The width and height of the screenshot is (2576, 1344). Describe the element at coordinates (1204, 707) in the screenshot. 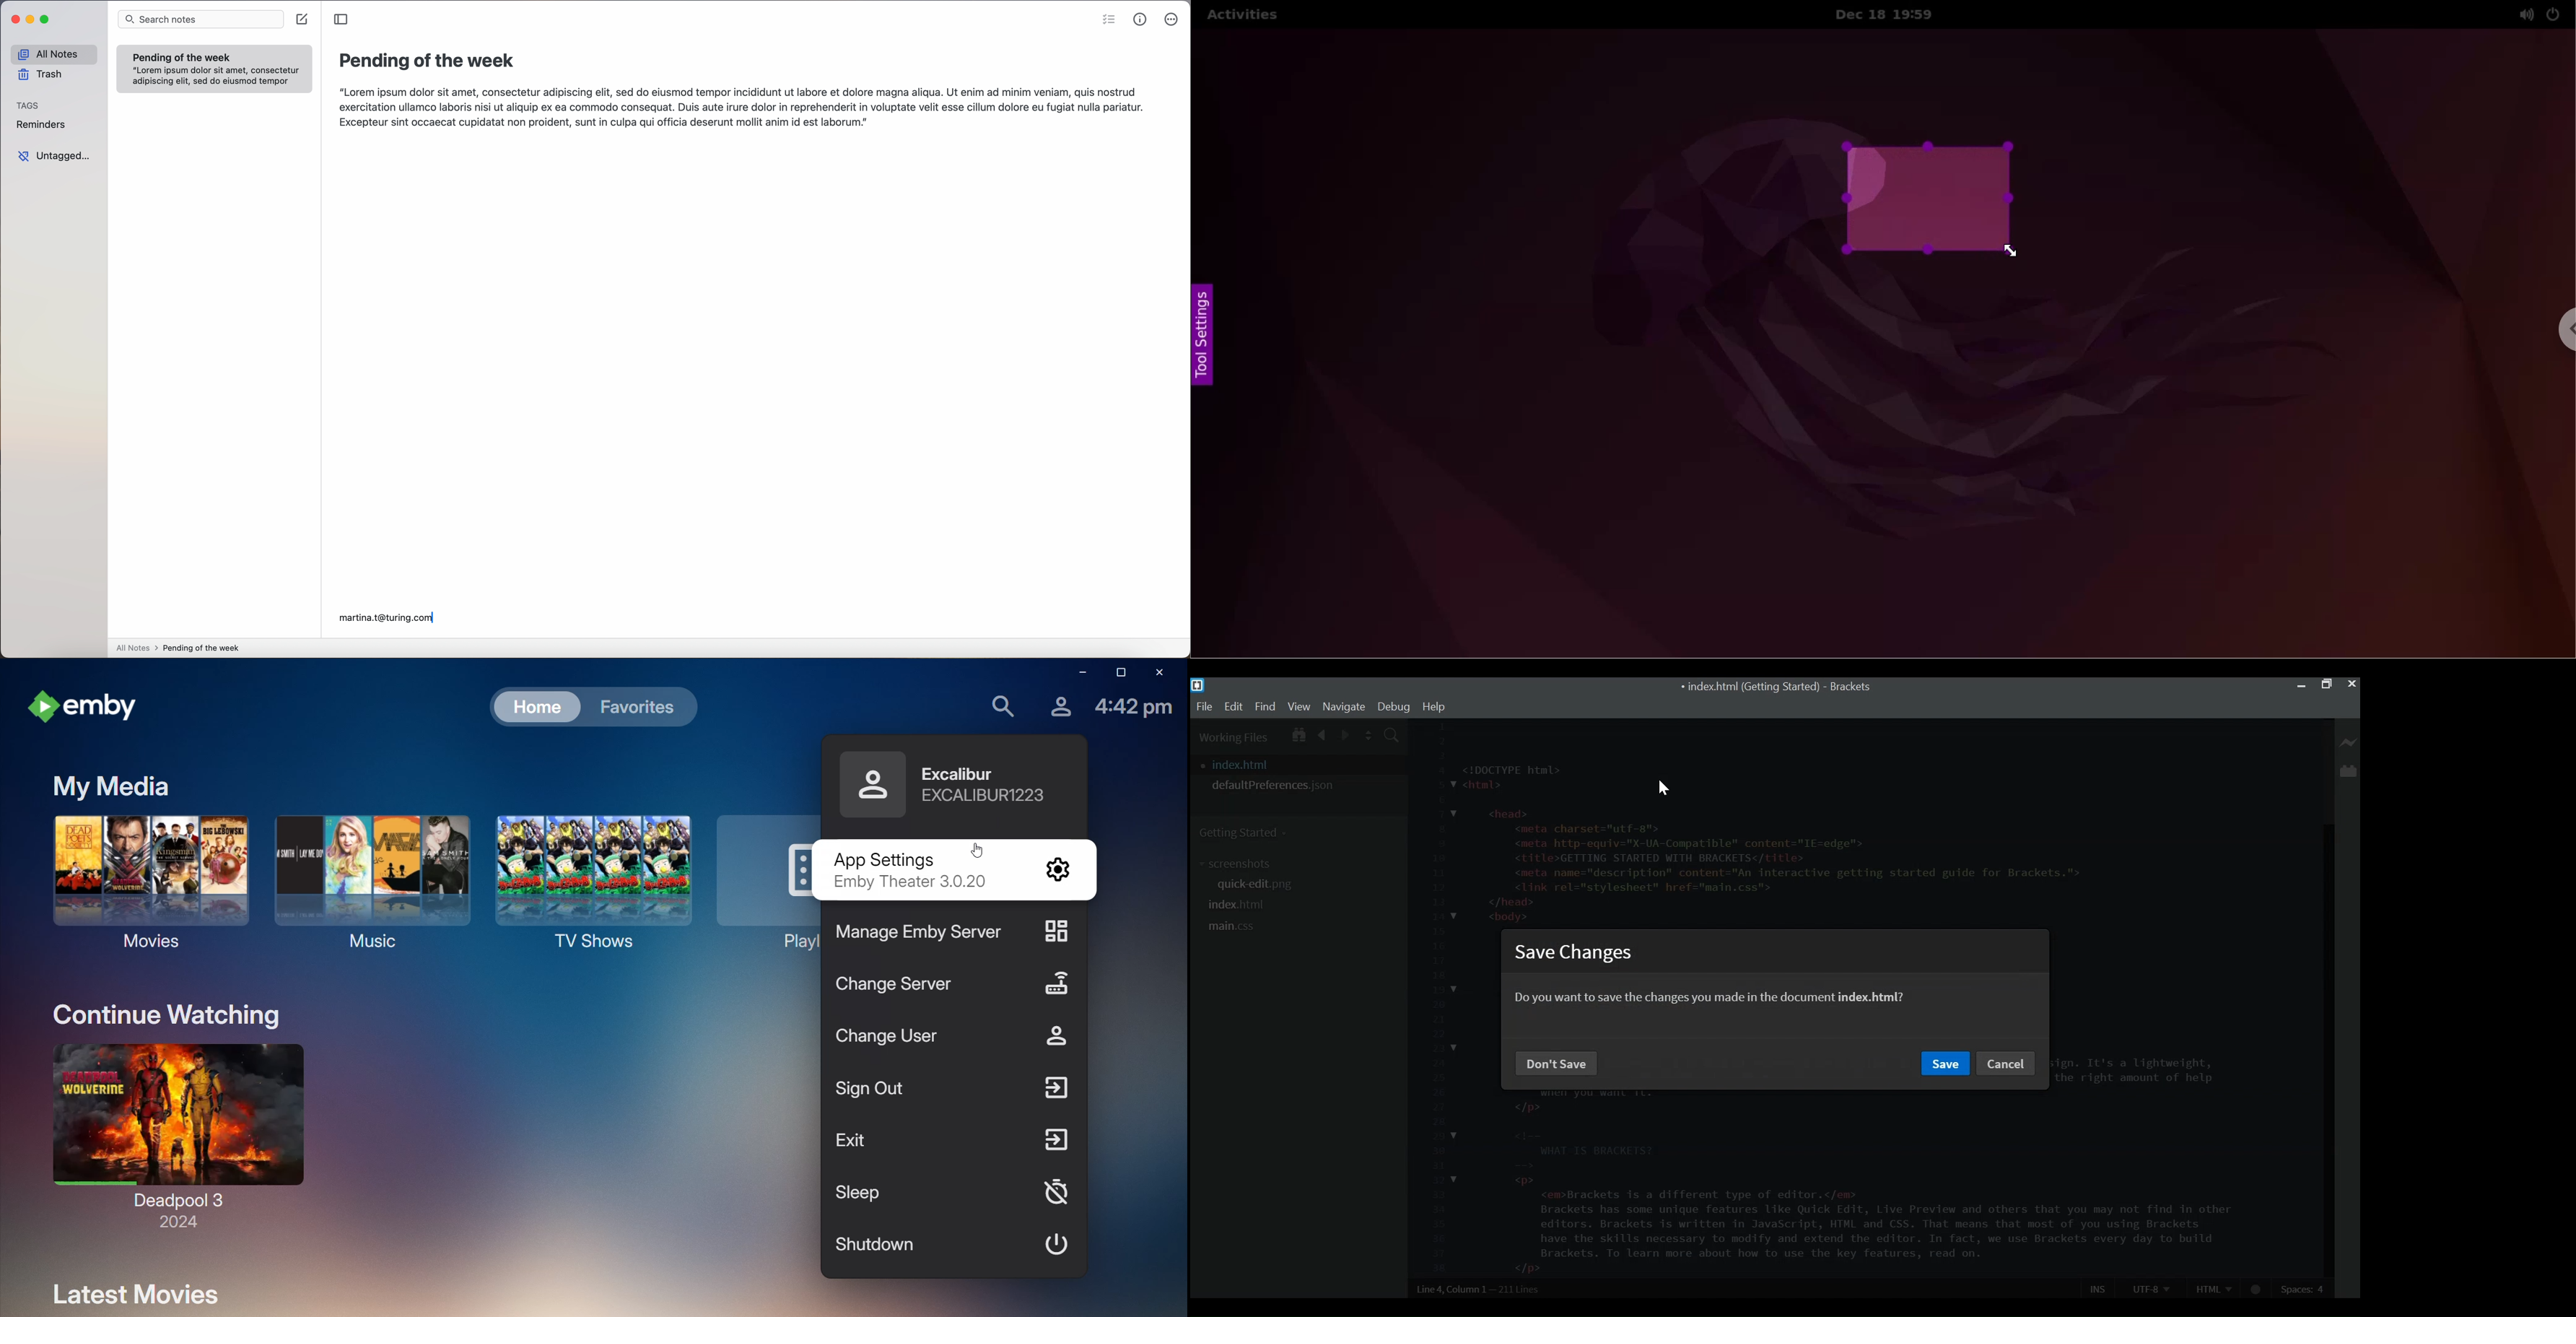

I see `File` at that location.